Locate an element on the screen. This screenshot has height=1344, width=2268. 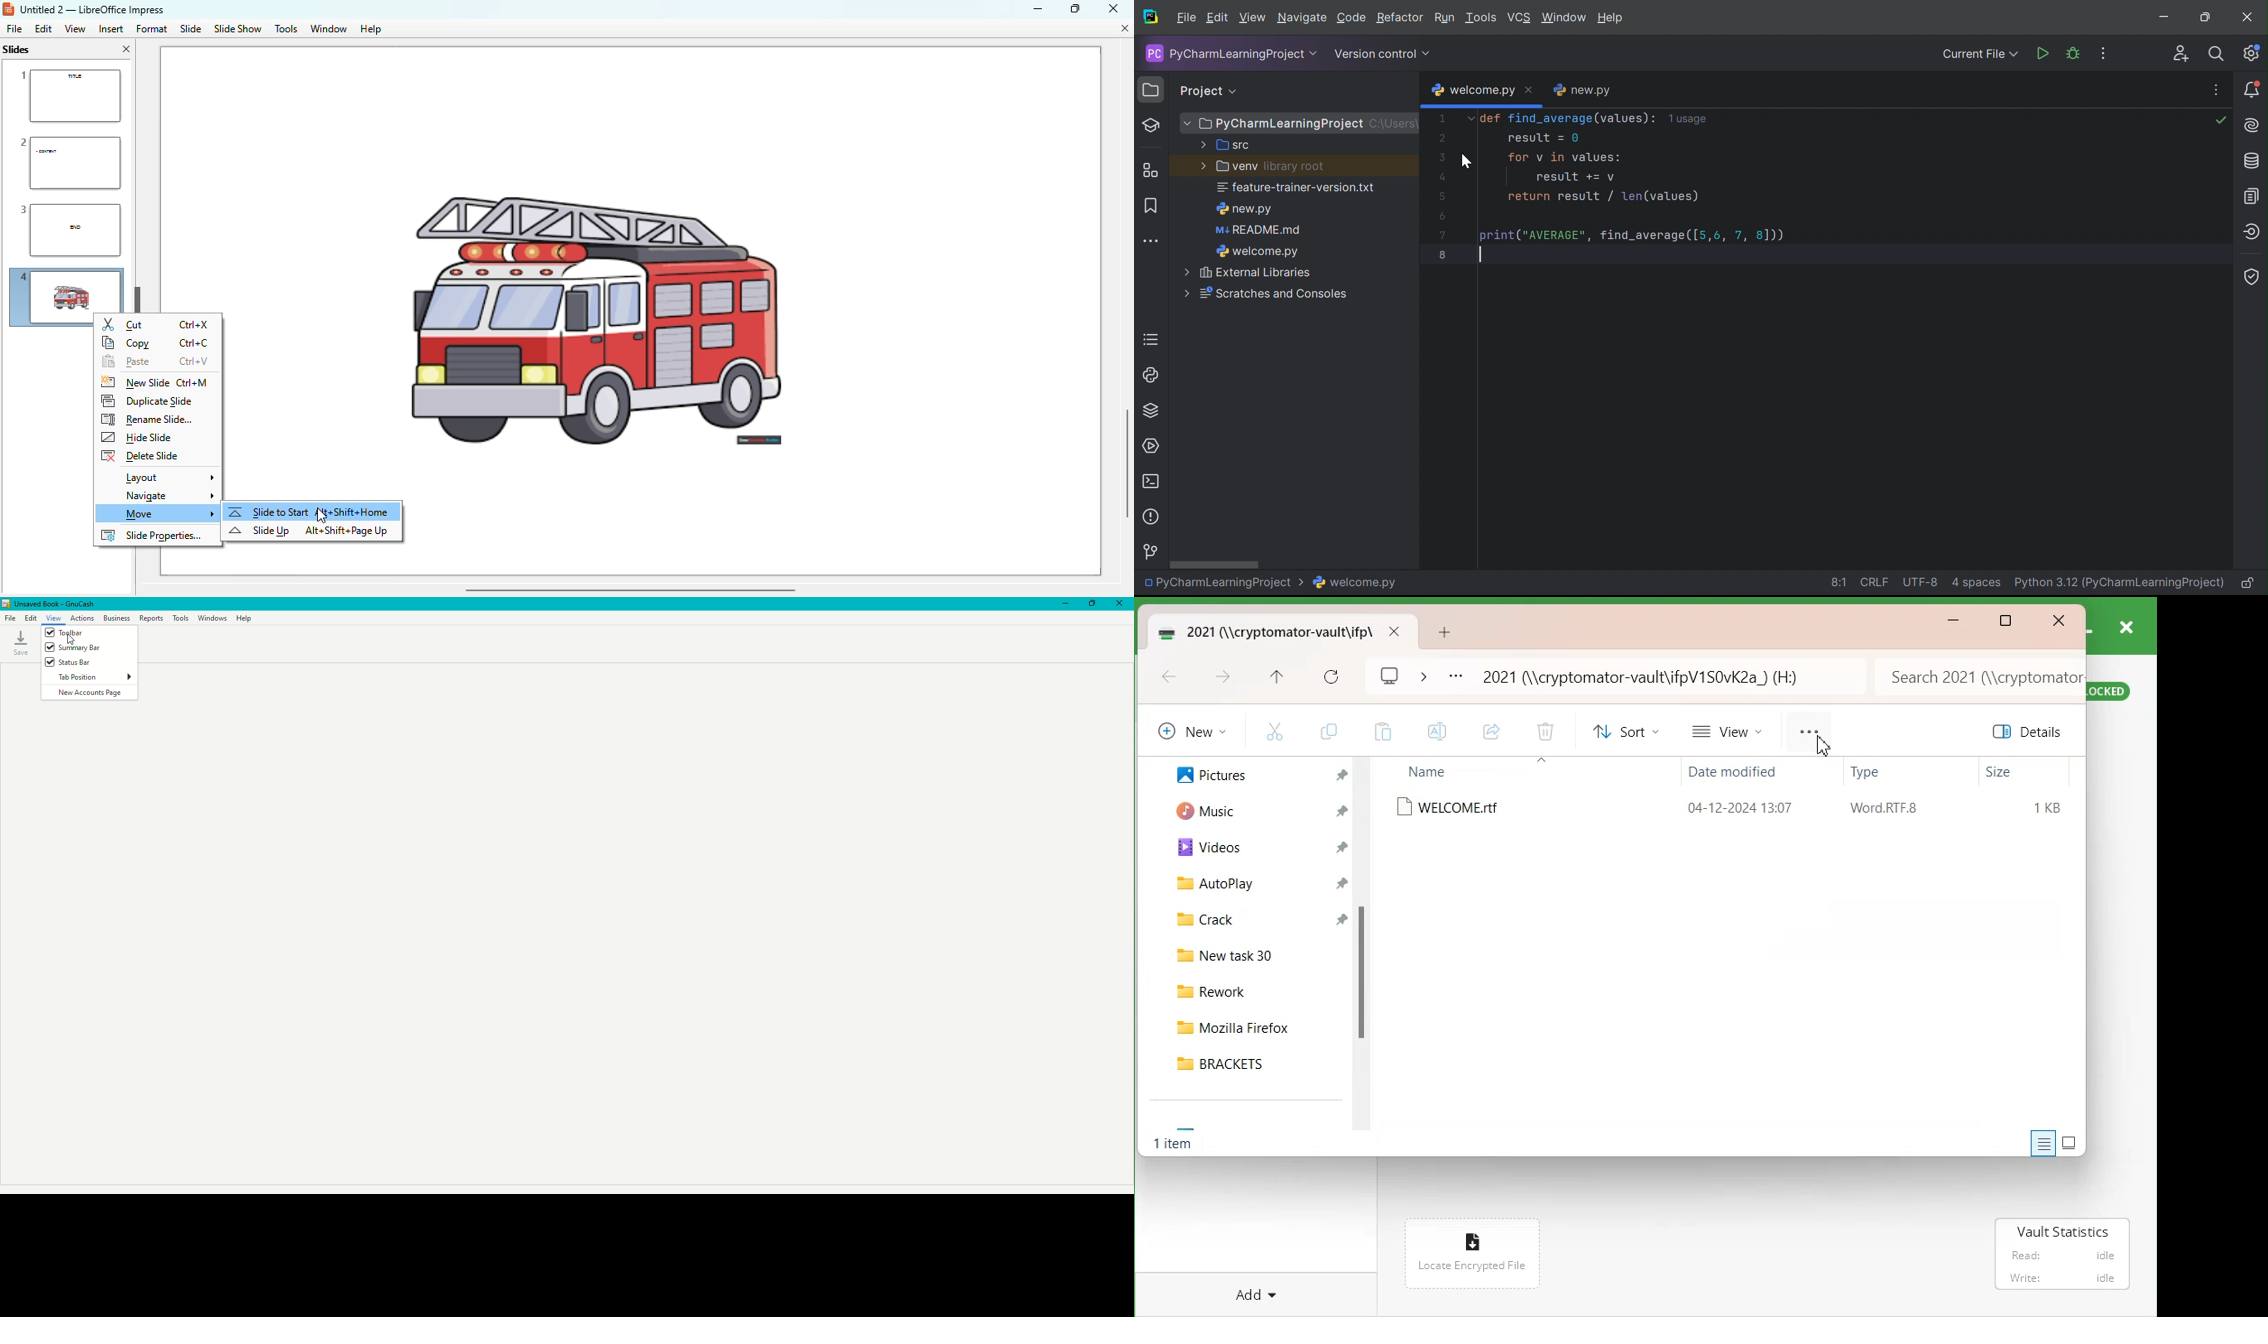
Services is located at coordinates (1149, 447).